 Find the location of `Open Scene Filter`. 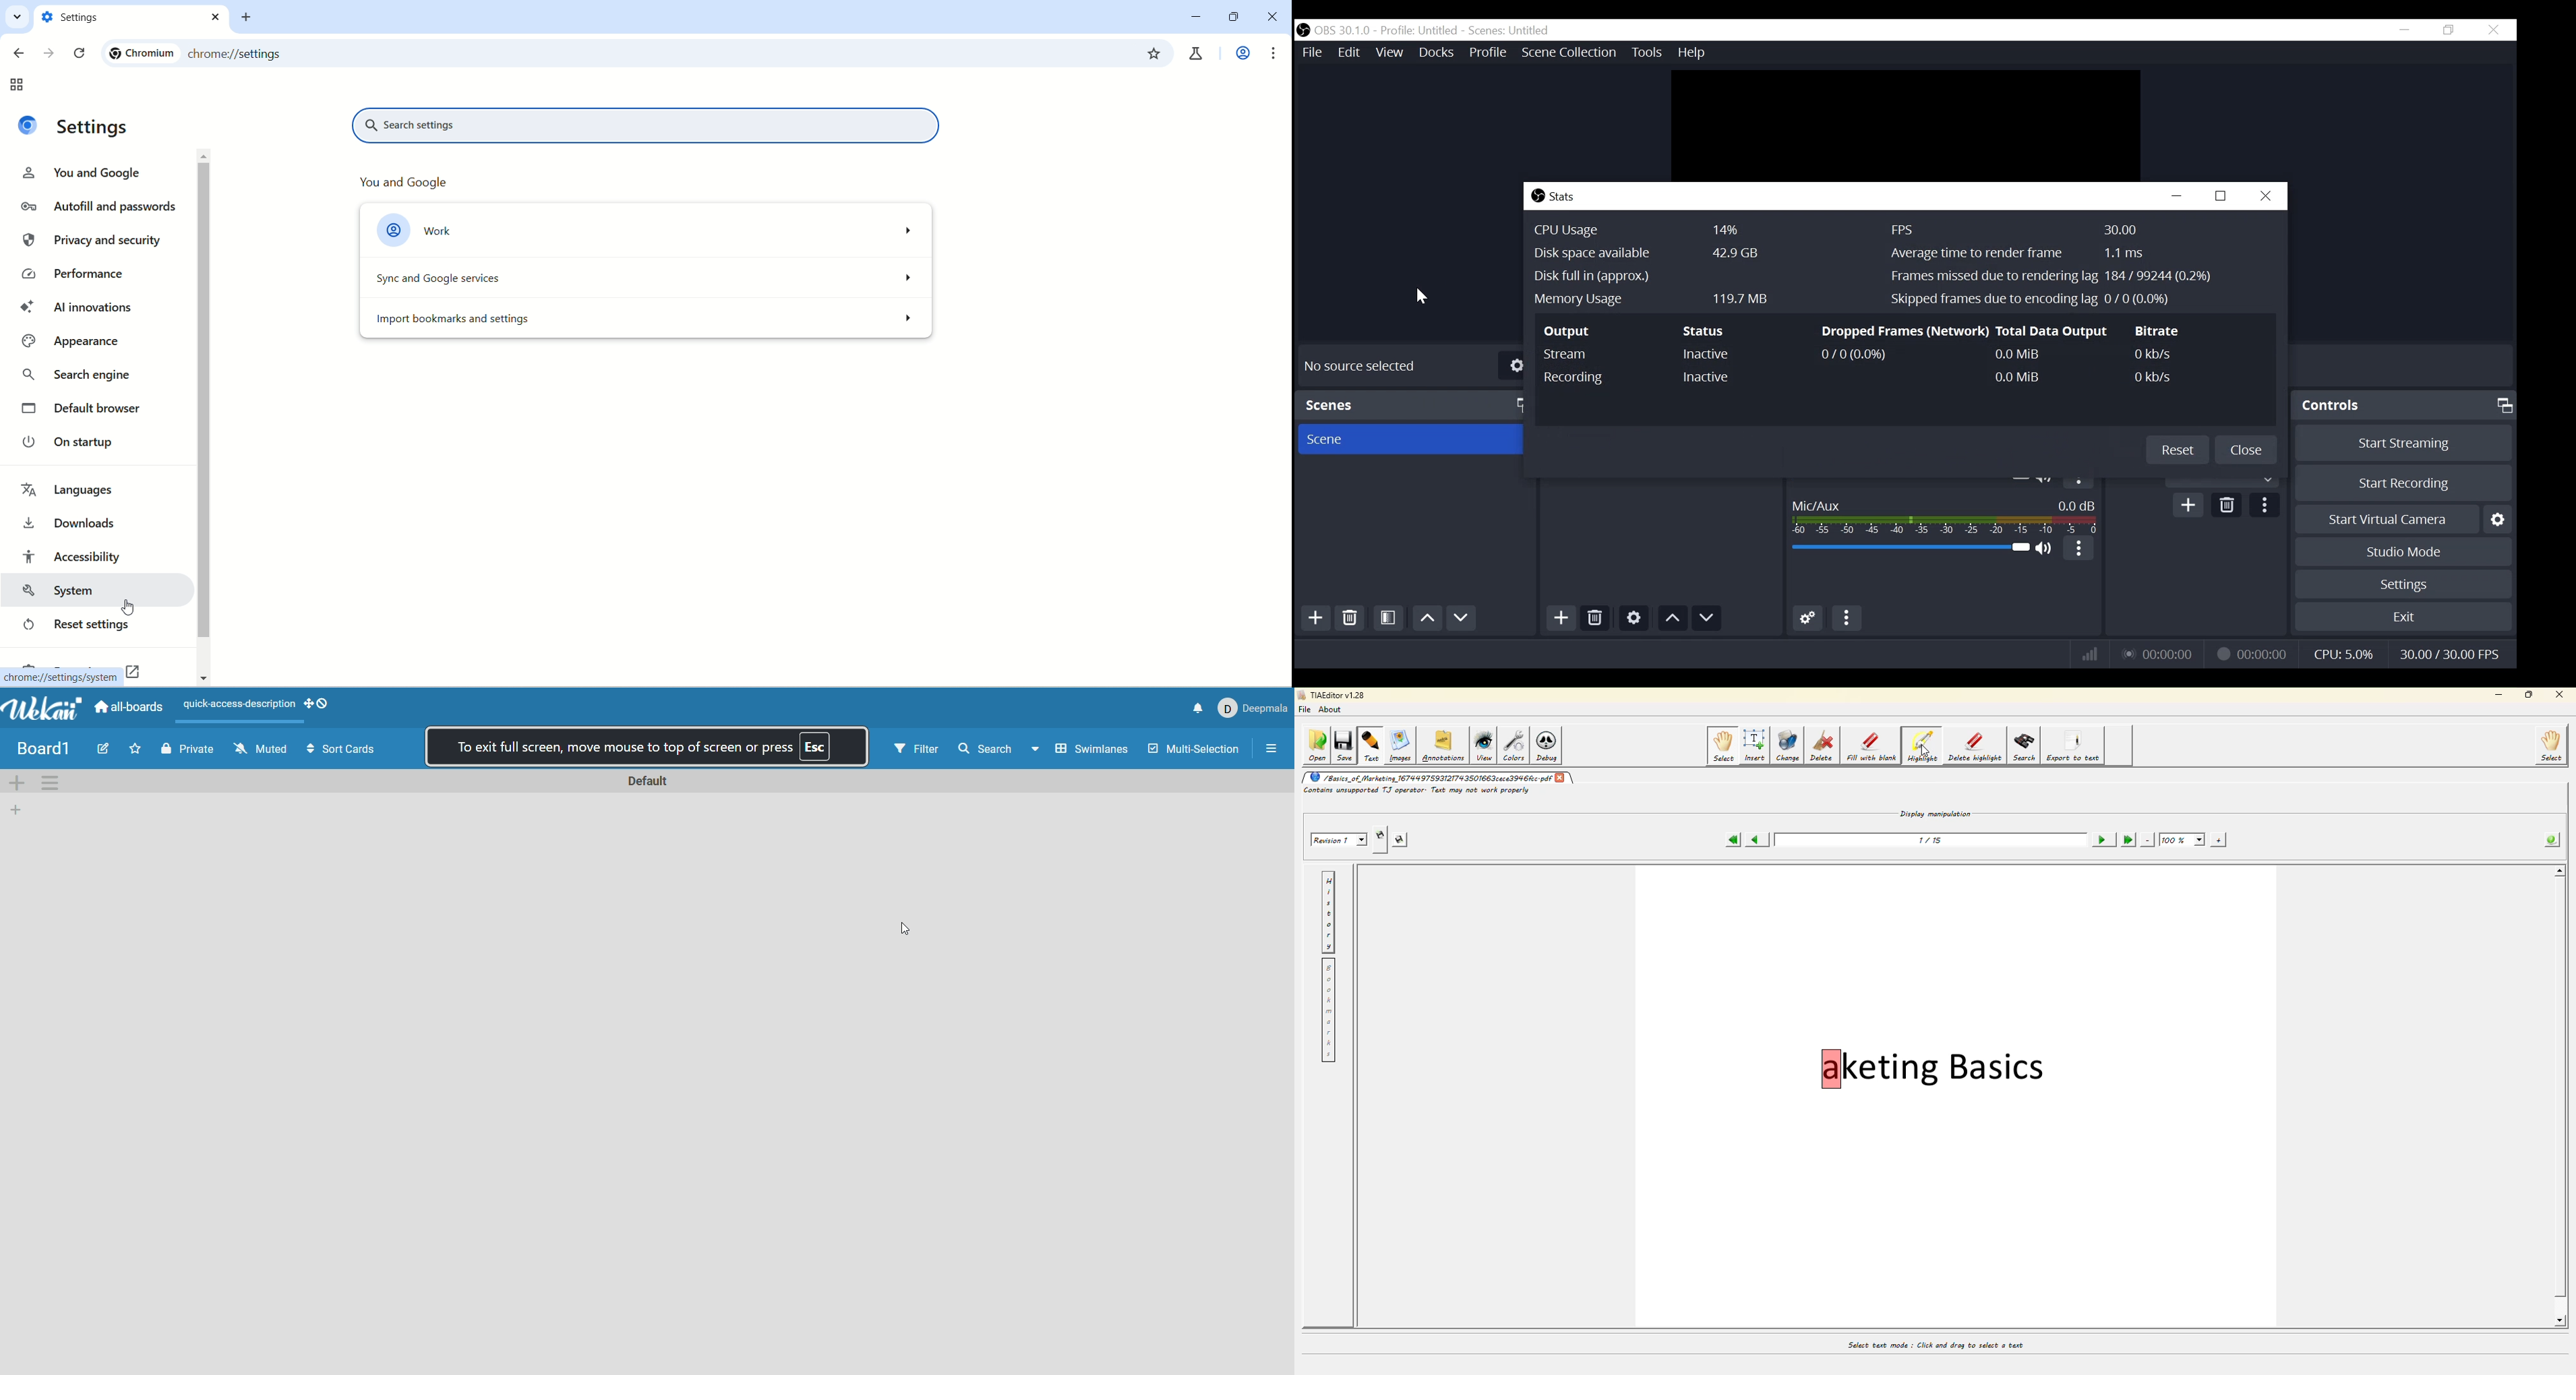

Open Scene Filter is located at coordinates (1387, 619).